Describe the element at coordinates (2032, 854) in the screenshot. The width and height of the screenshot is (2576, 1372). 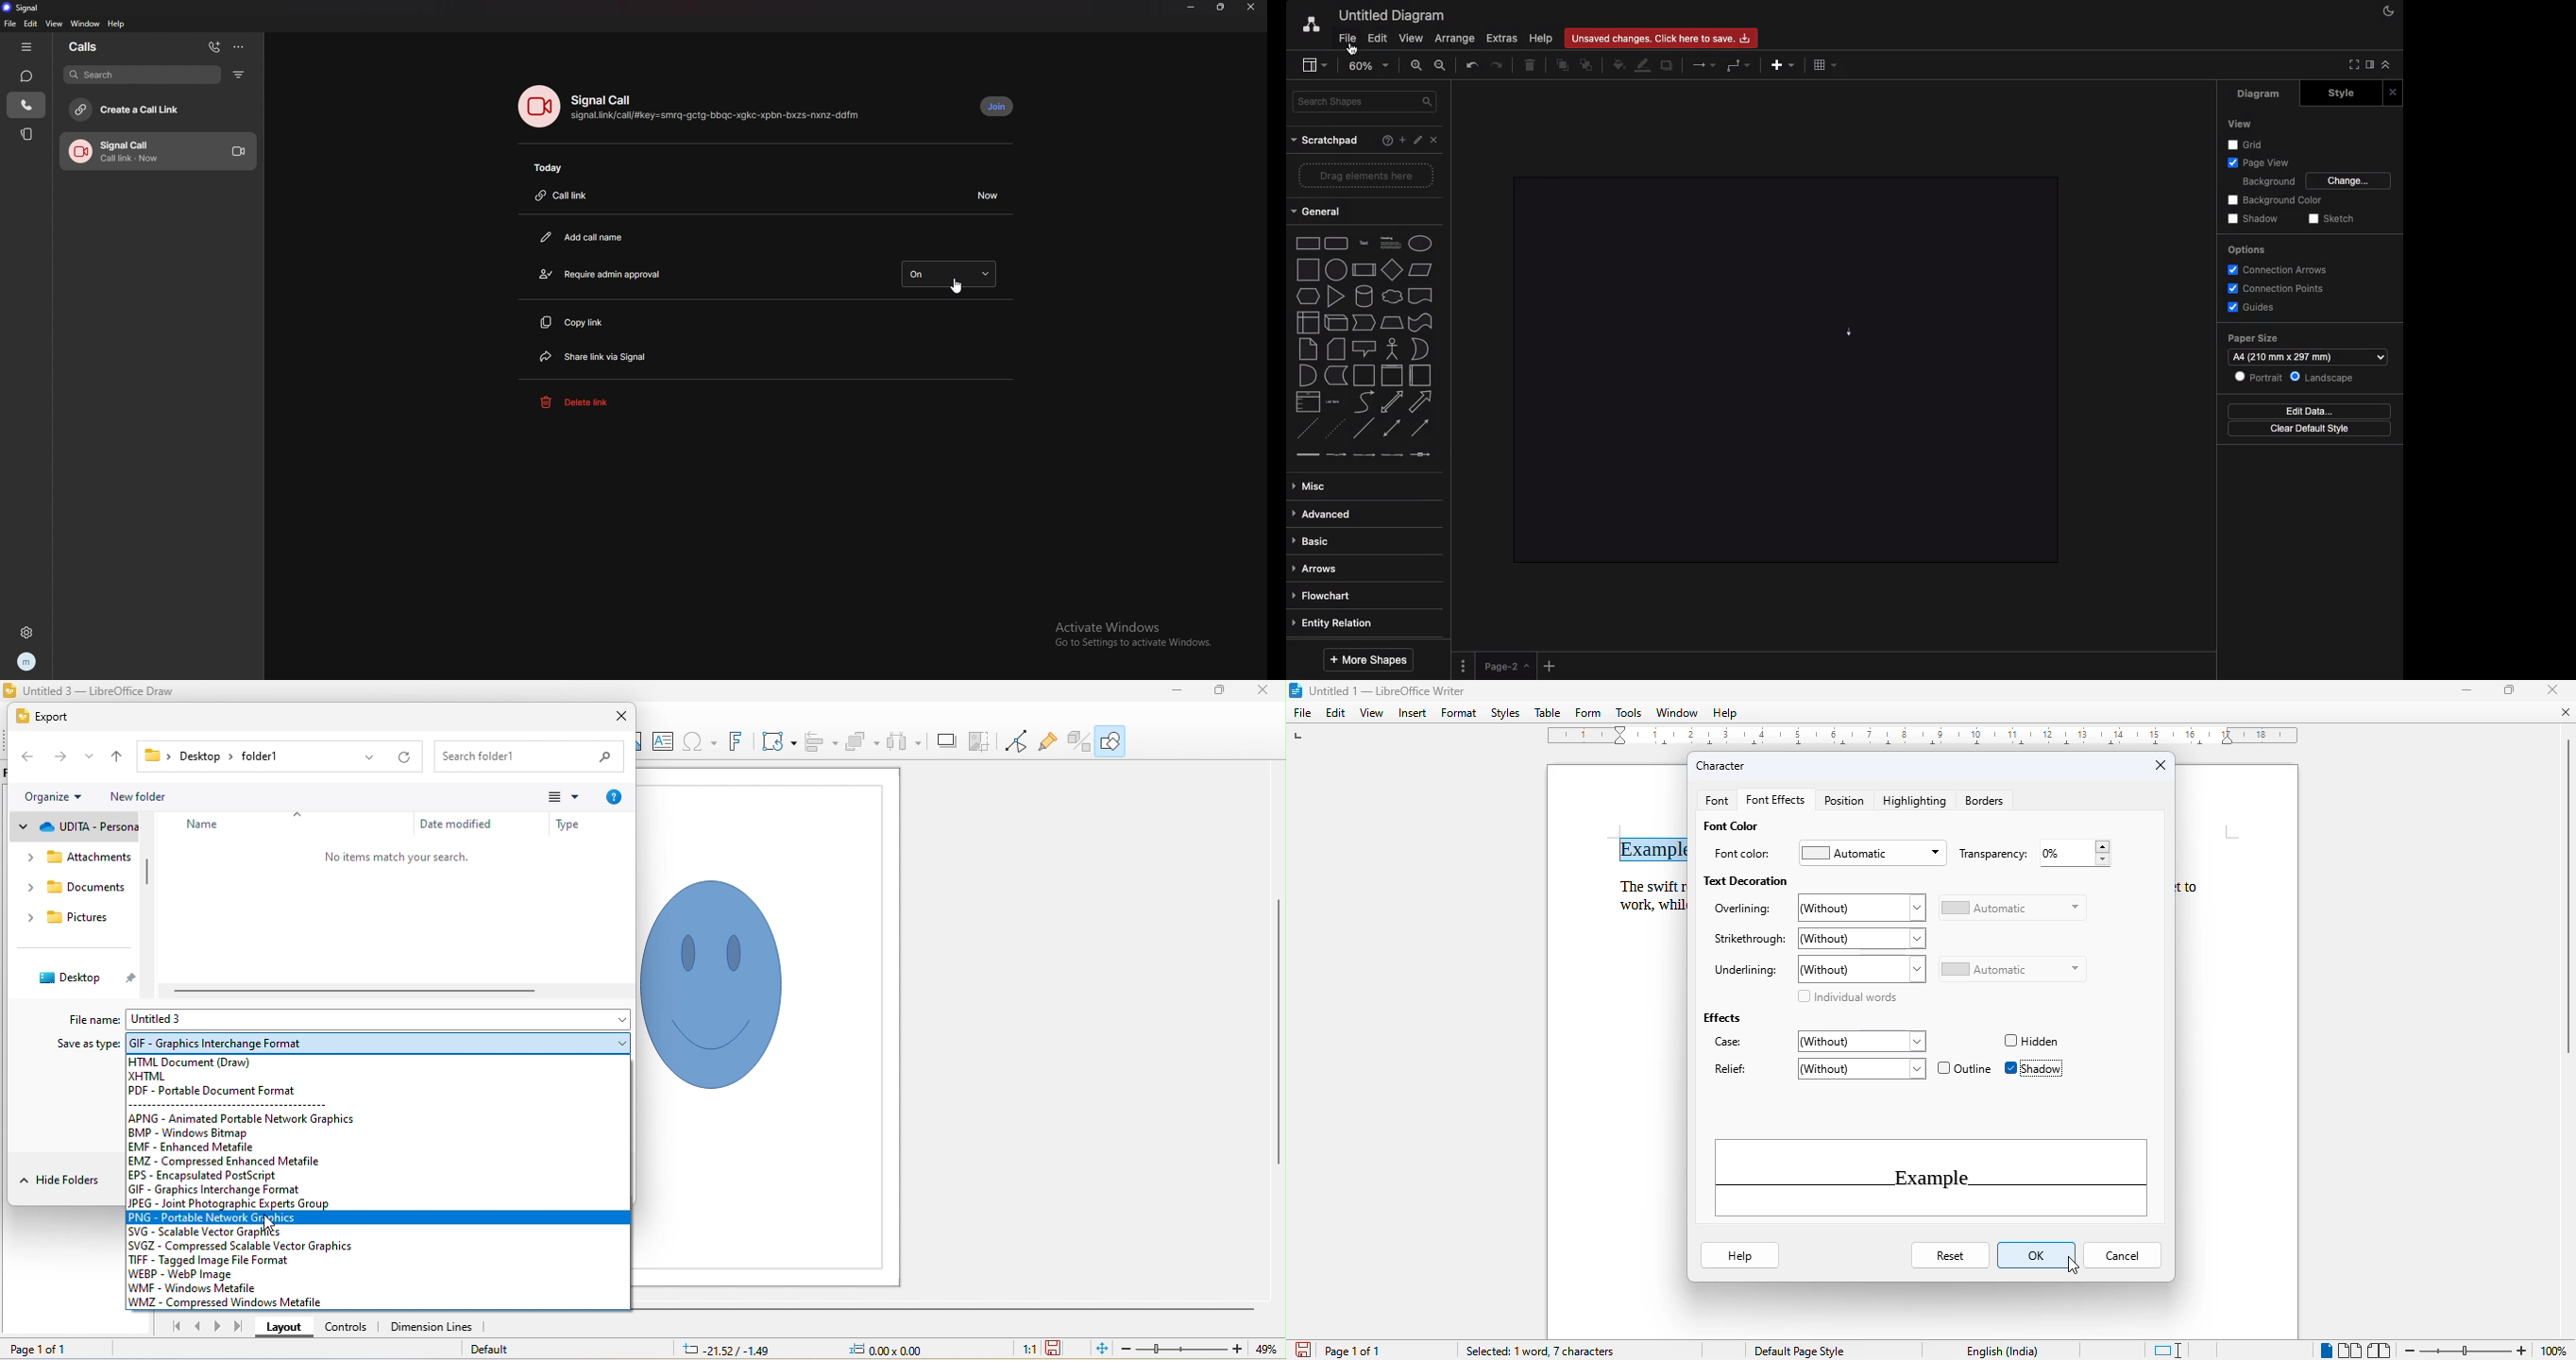
I see `transparency: 0%` at that location.